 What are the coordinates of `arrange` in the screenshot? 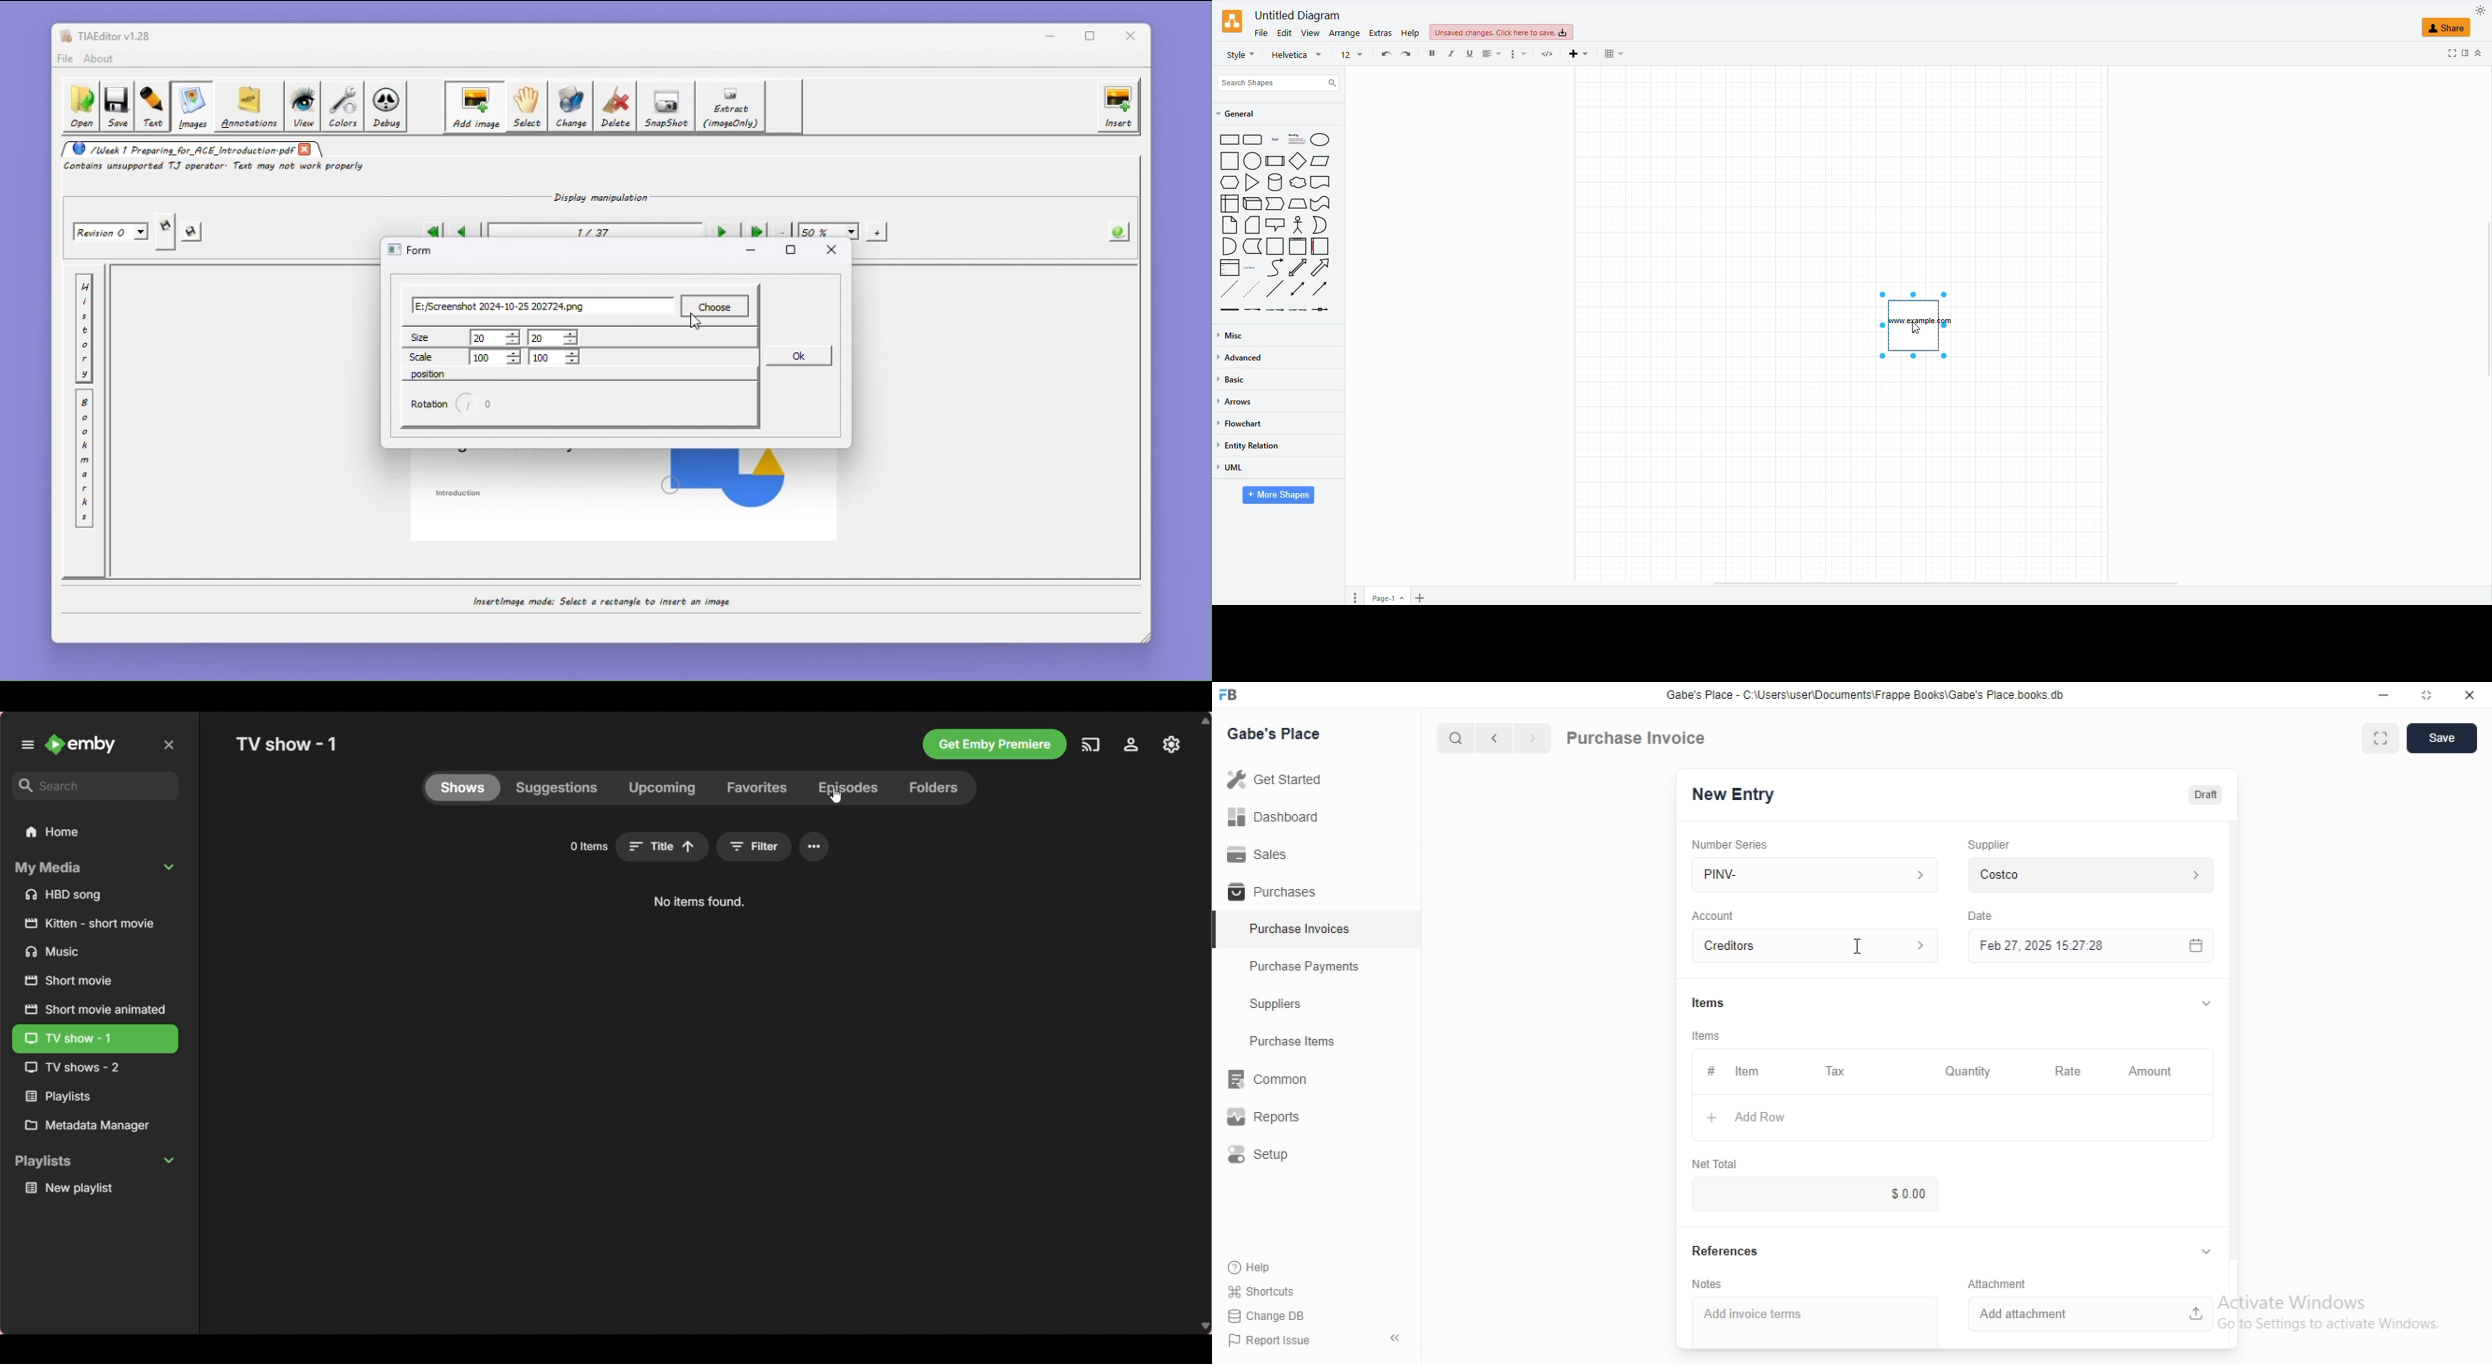 It's located at (1343, 33).